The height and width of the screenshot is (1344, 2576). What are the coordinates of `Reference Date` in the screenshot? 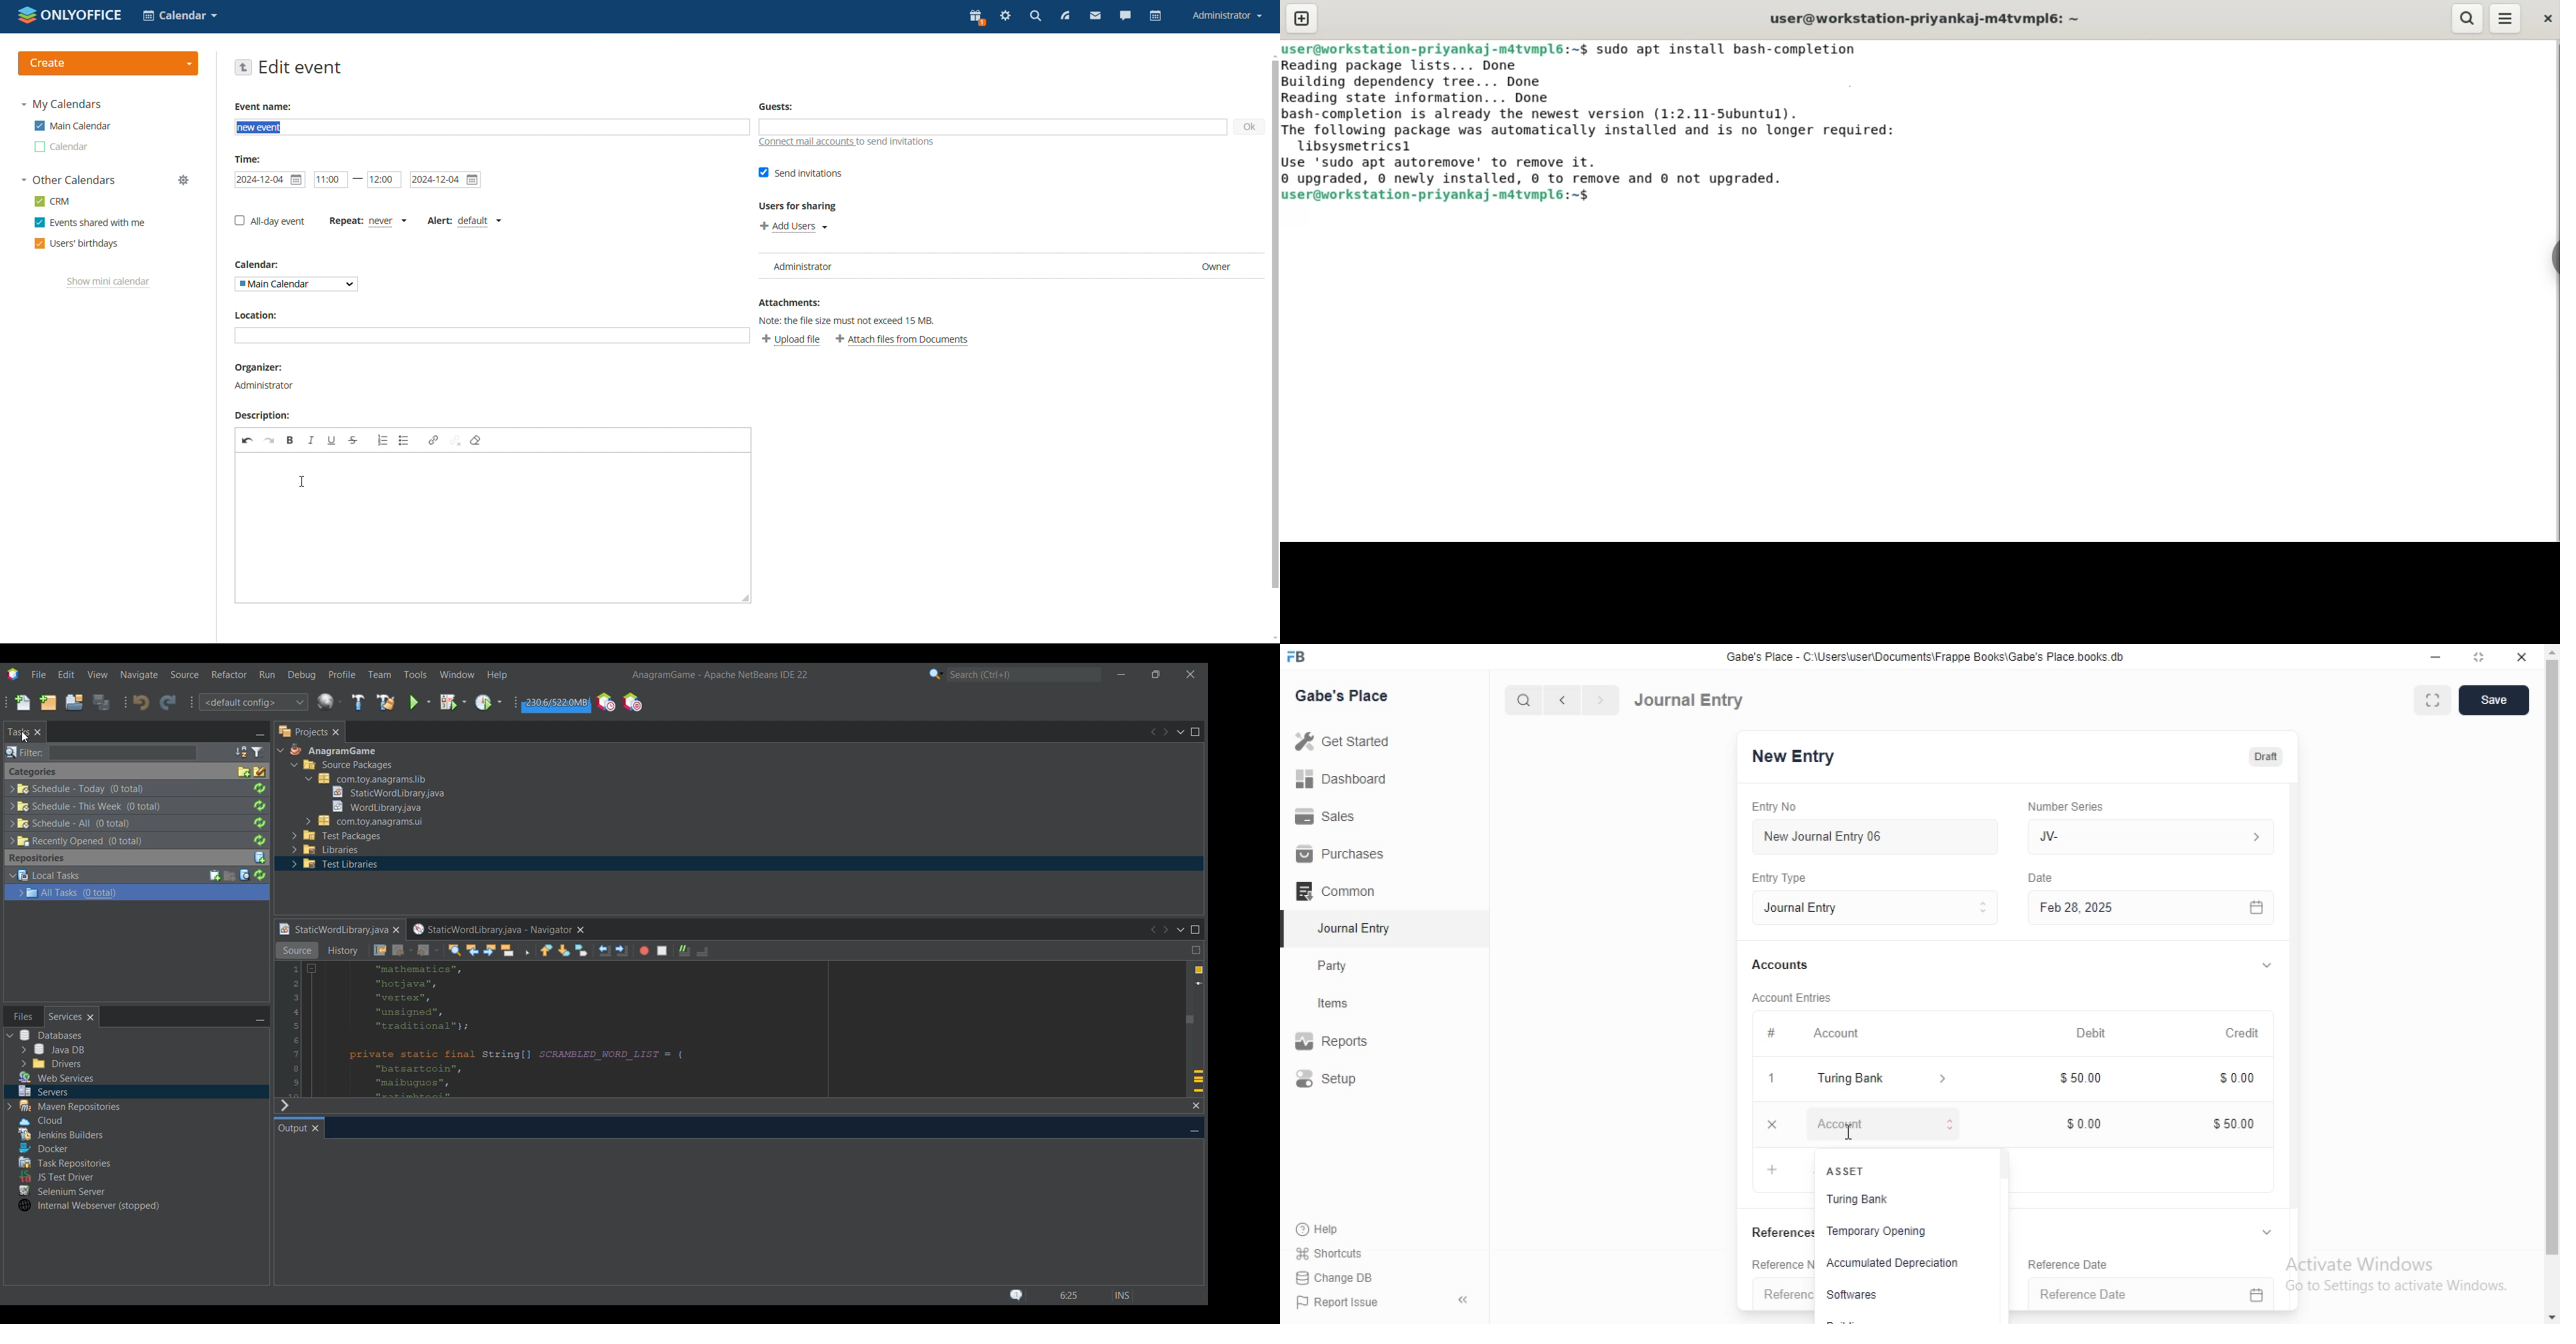 It's located at (2087, 1264).